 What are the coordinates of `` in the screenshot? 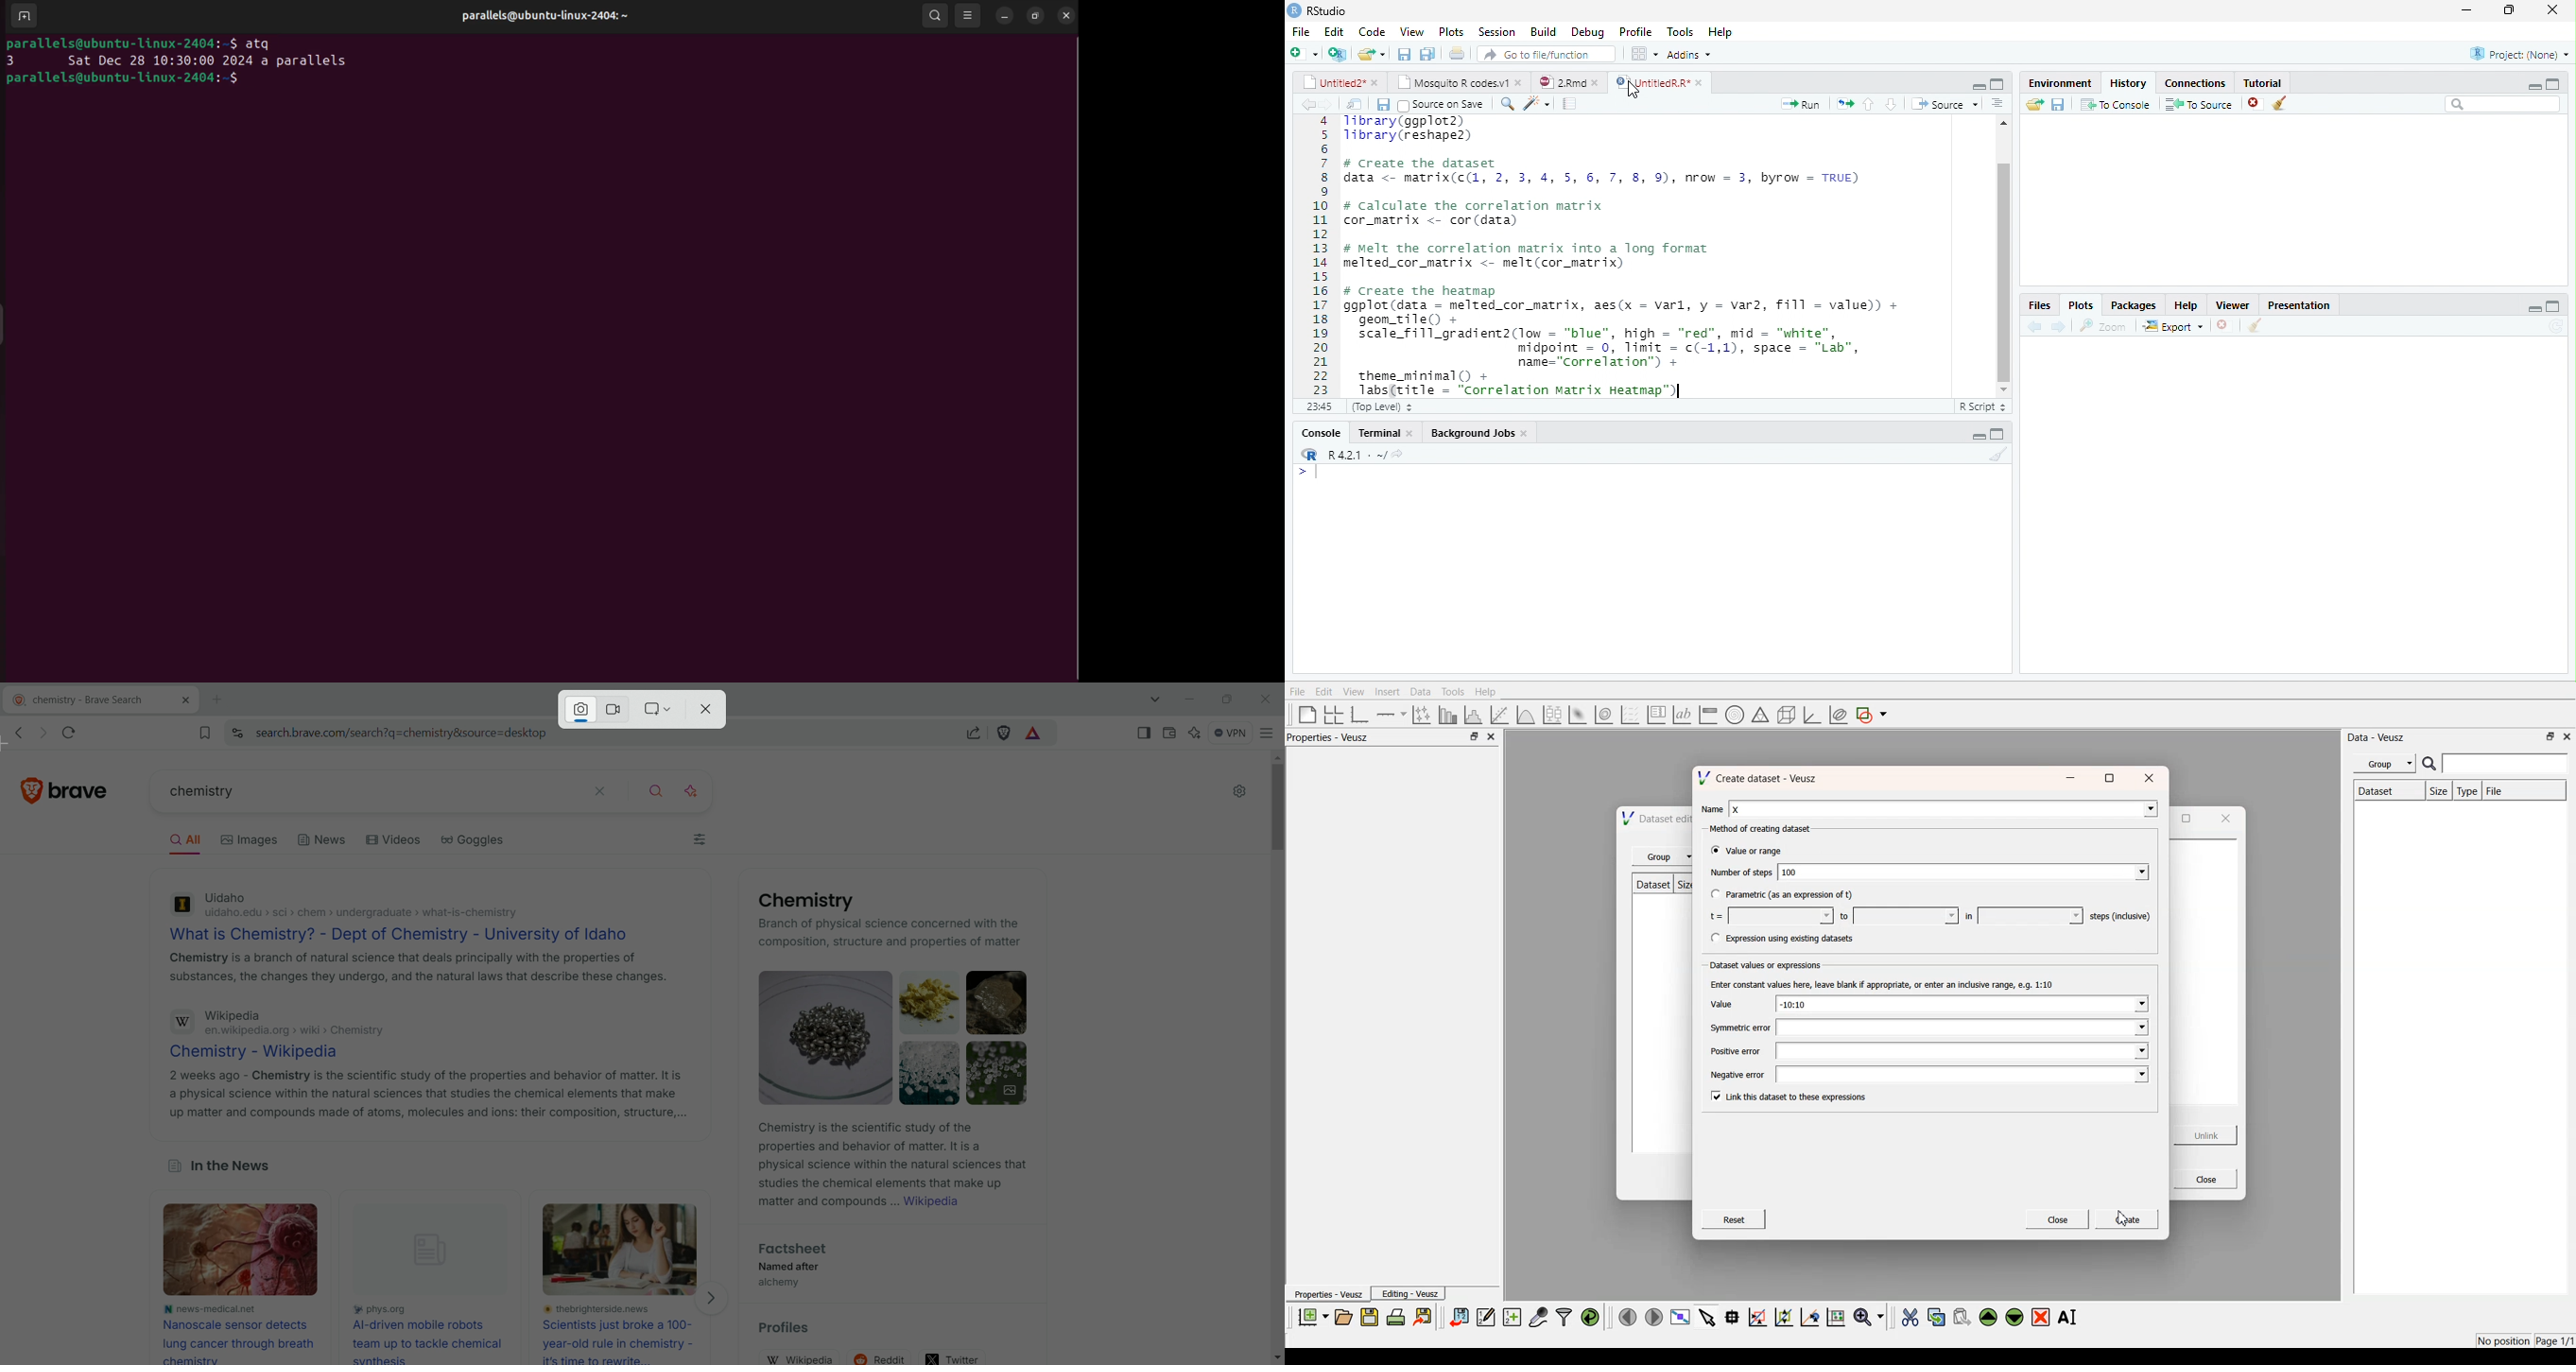 It's located at (2384, 764).